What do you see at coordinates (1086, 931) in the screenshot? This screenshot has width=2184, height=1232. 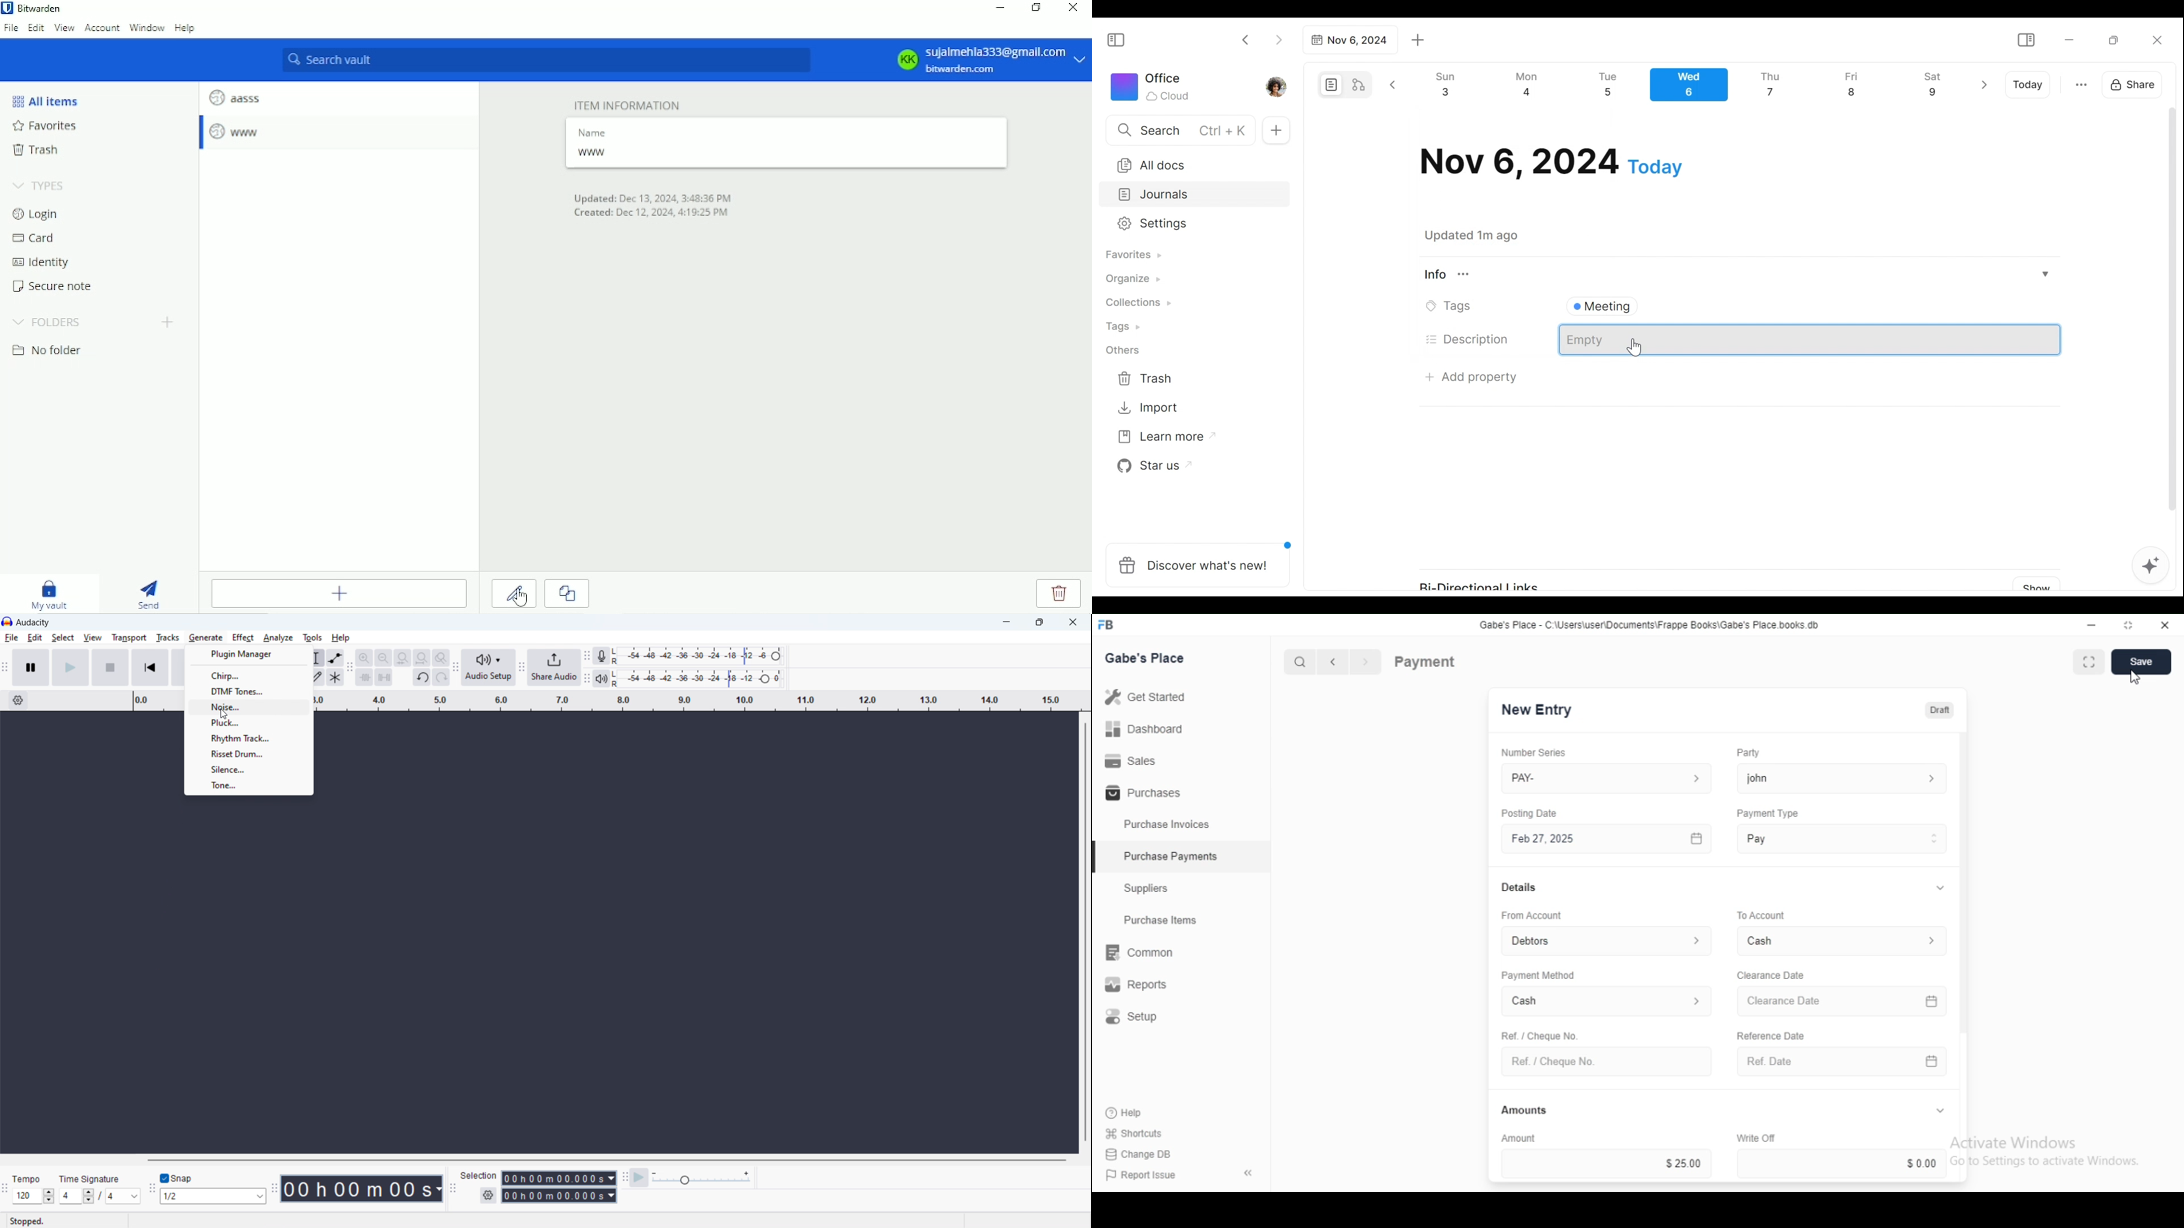 I see `vertical scrollbar` at bounding box center [1086, 931].